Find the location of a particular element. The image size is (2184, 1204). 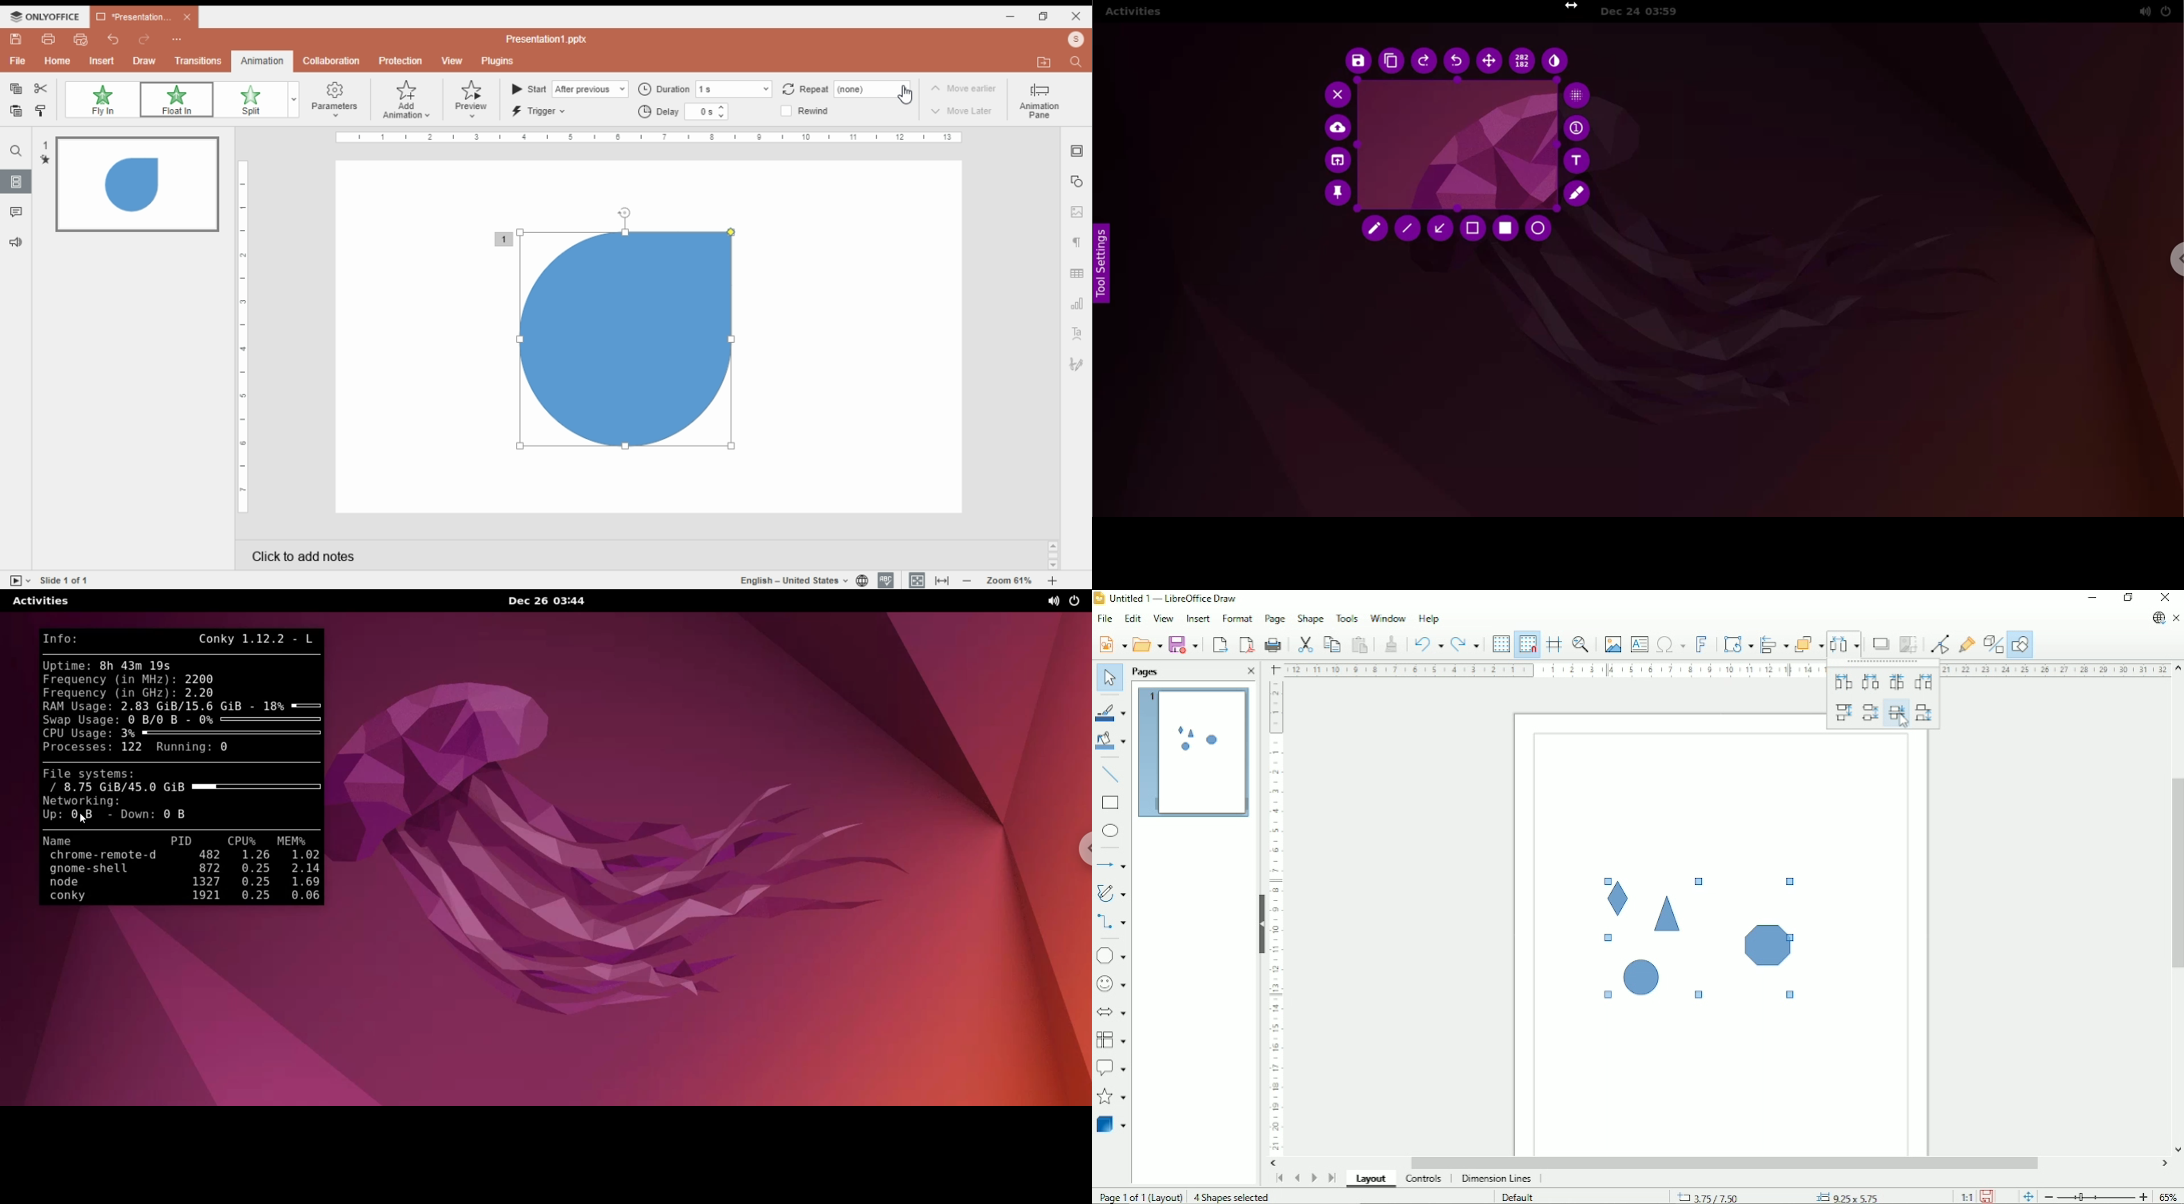

slide settings is located at coordinates (1076, 153).